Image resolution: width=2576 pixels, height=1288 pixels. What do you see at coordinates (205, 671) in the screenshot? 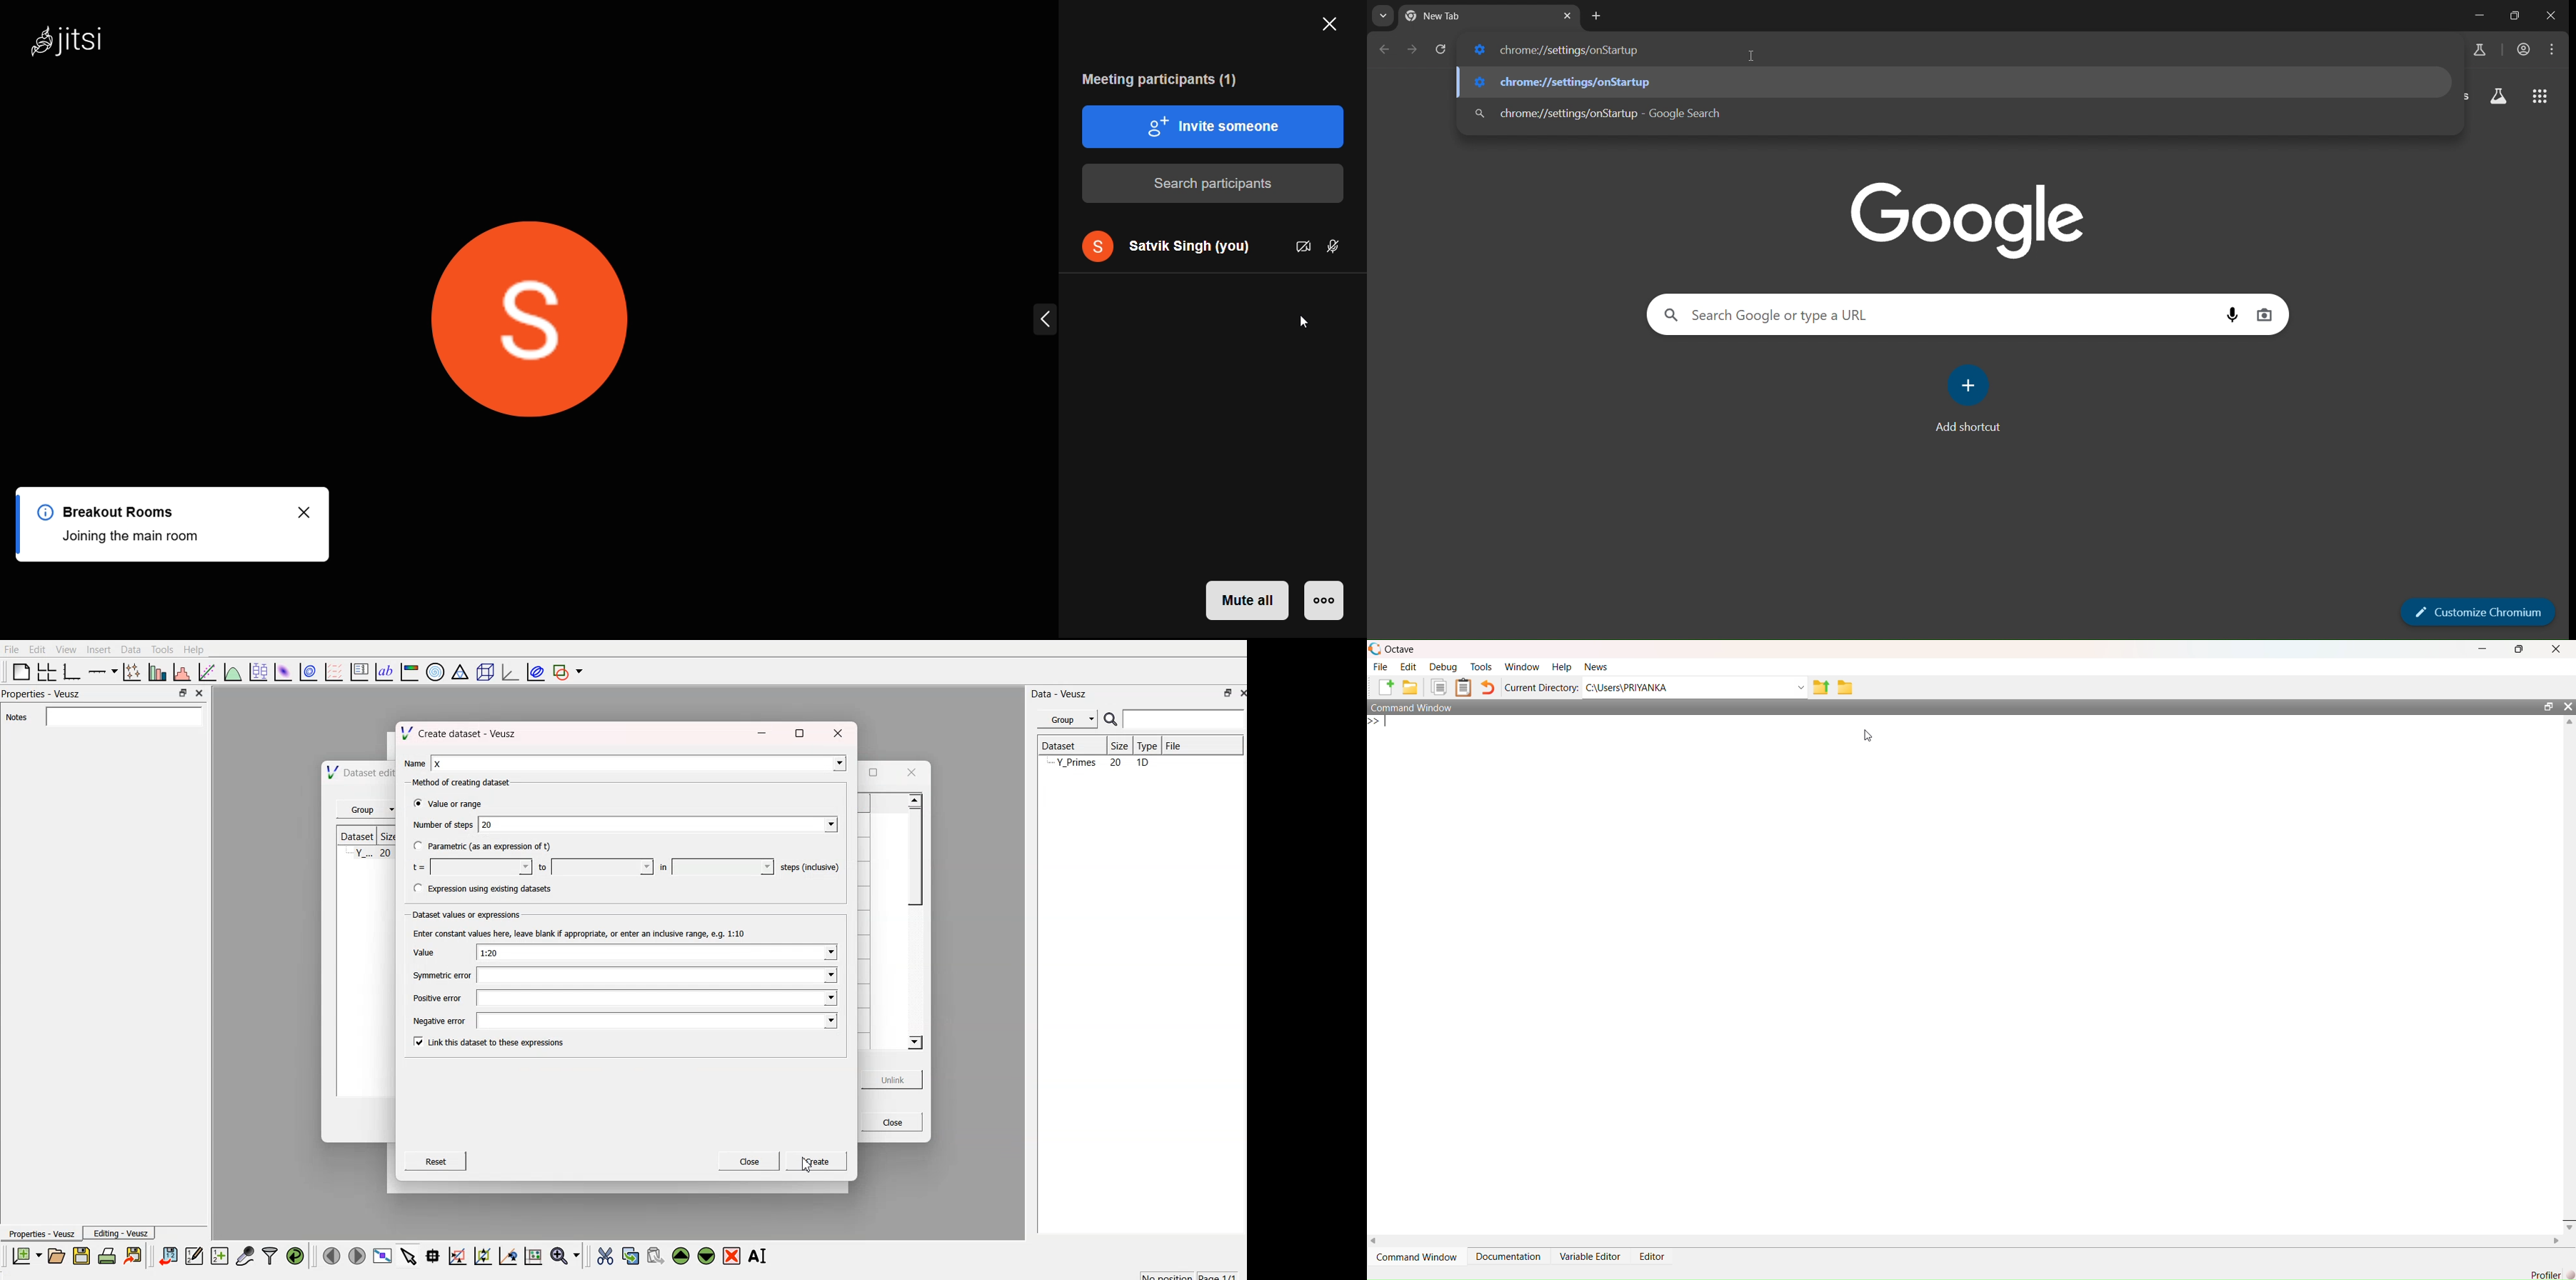
I see `fit function to data` at bounding box center [205, 671].